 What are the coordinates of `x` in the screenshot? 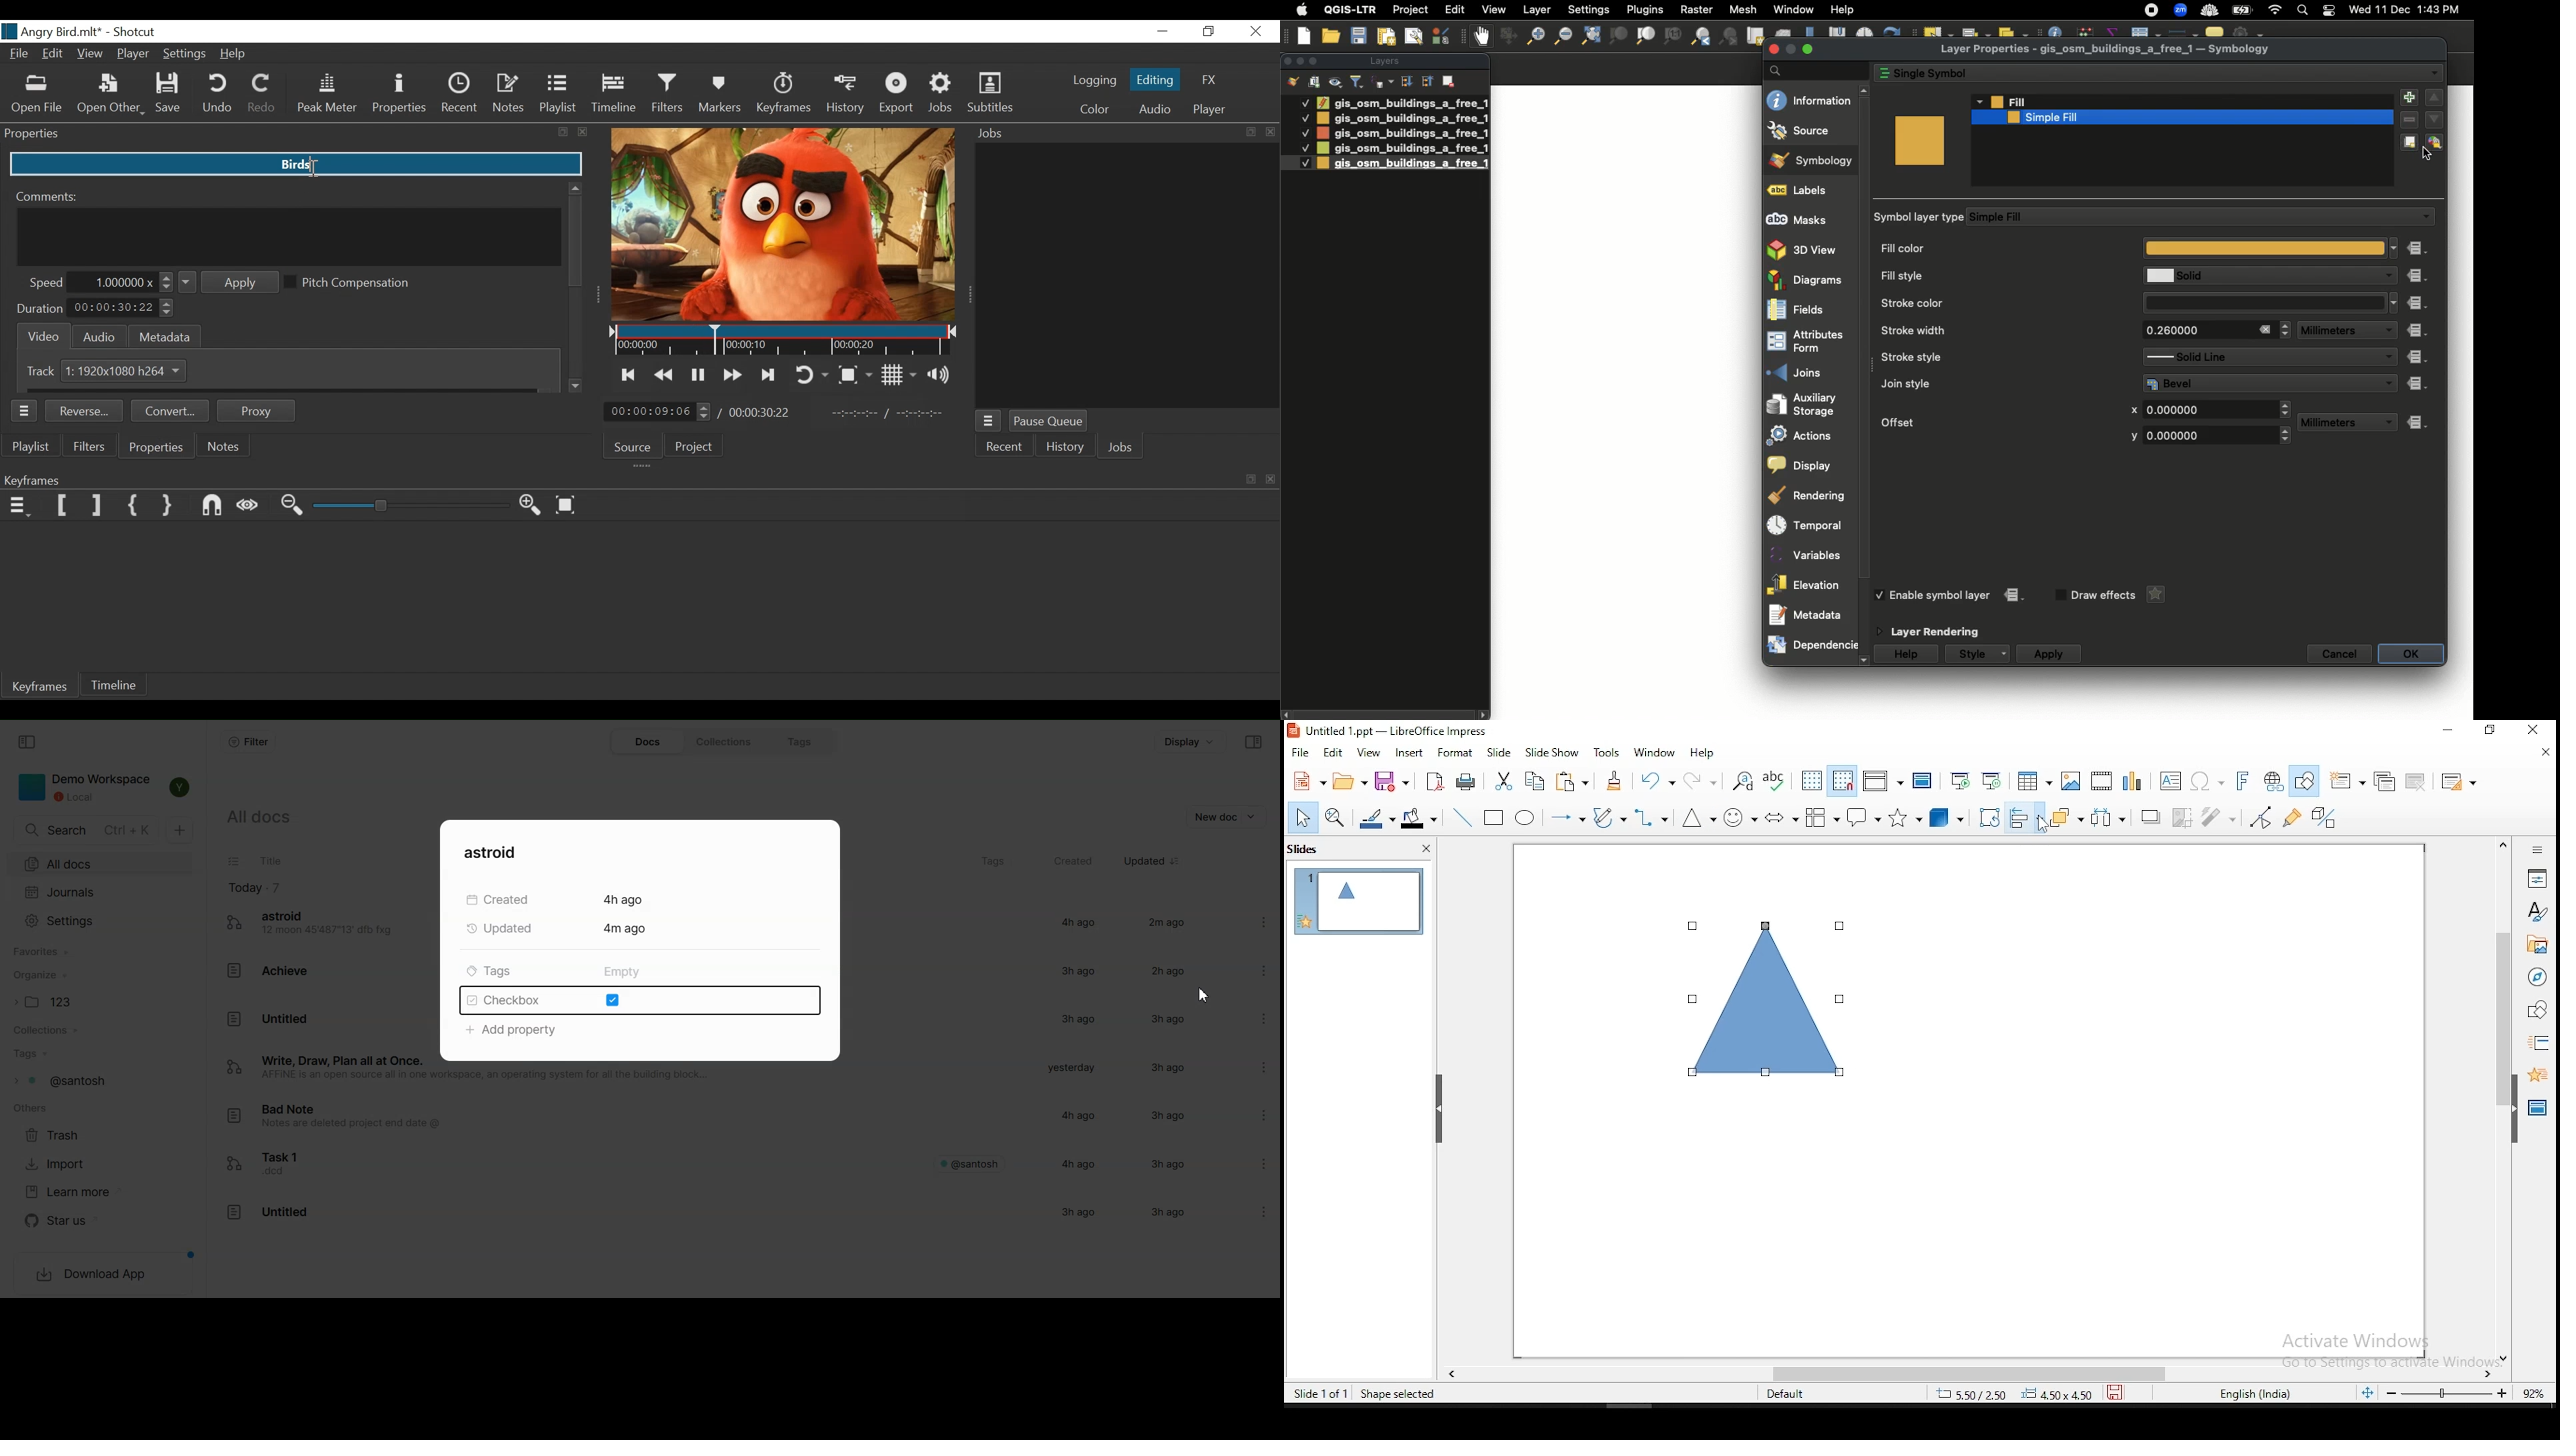 It's located at (2134, 411).